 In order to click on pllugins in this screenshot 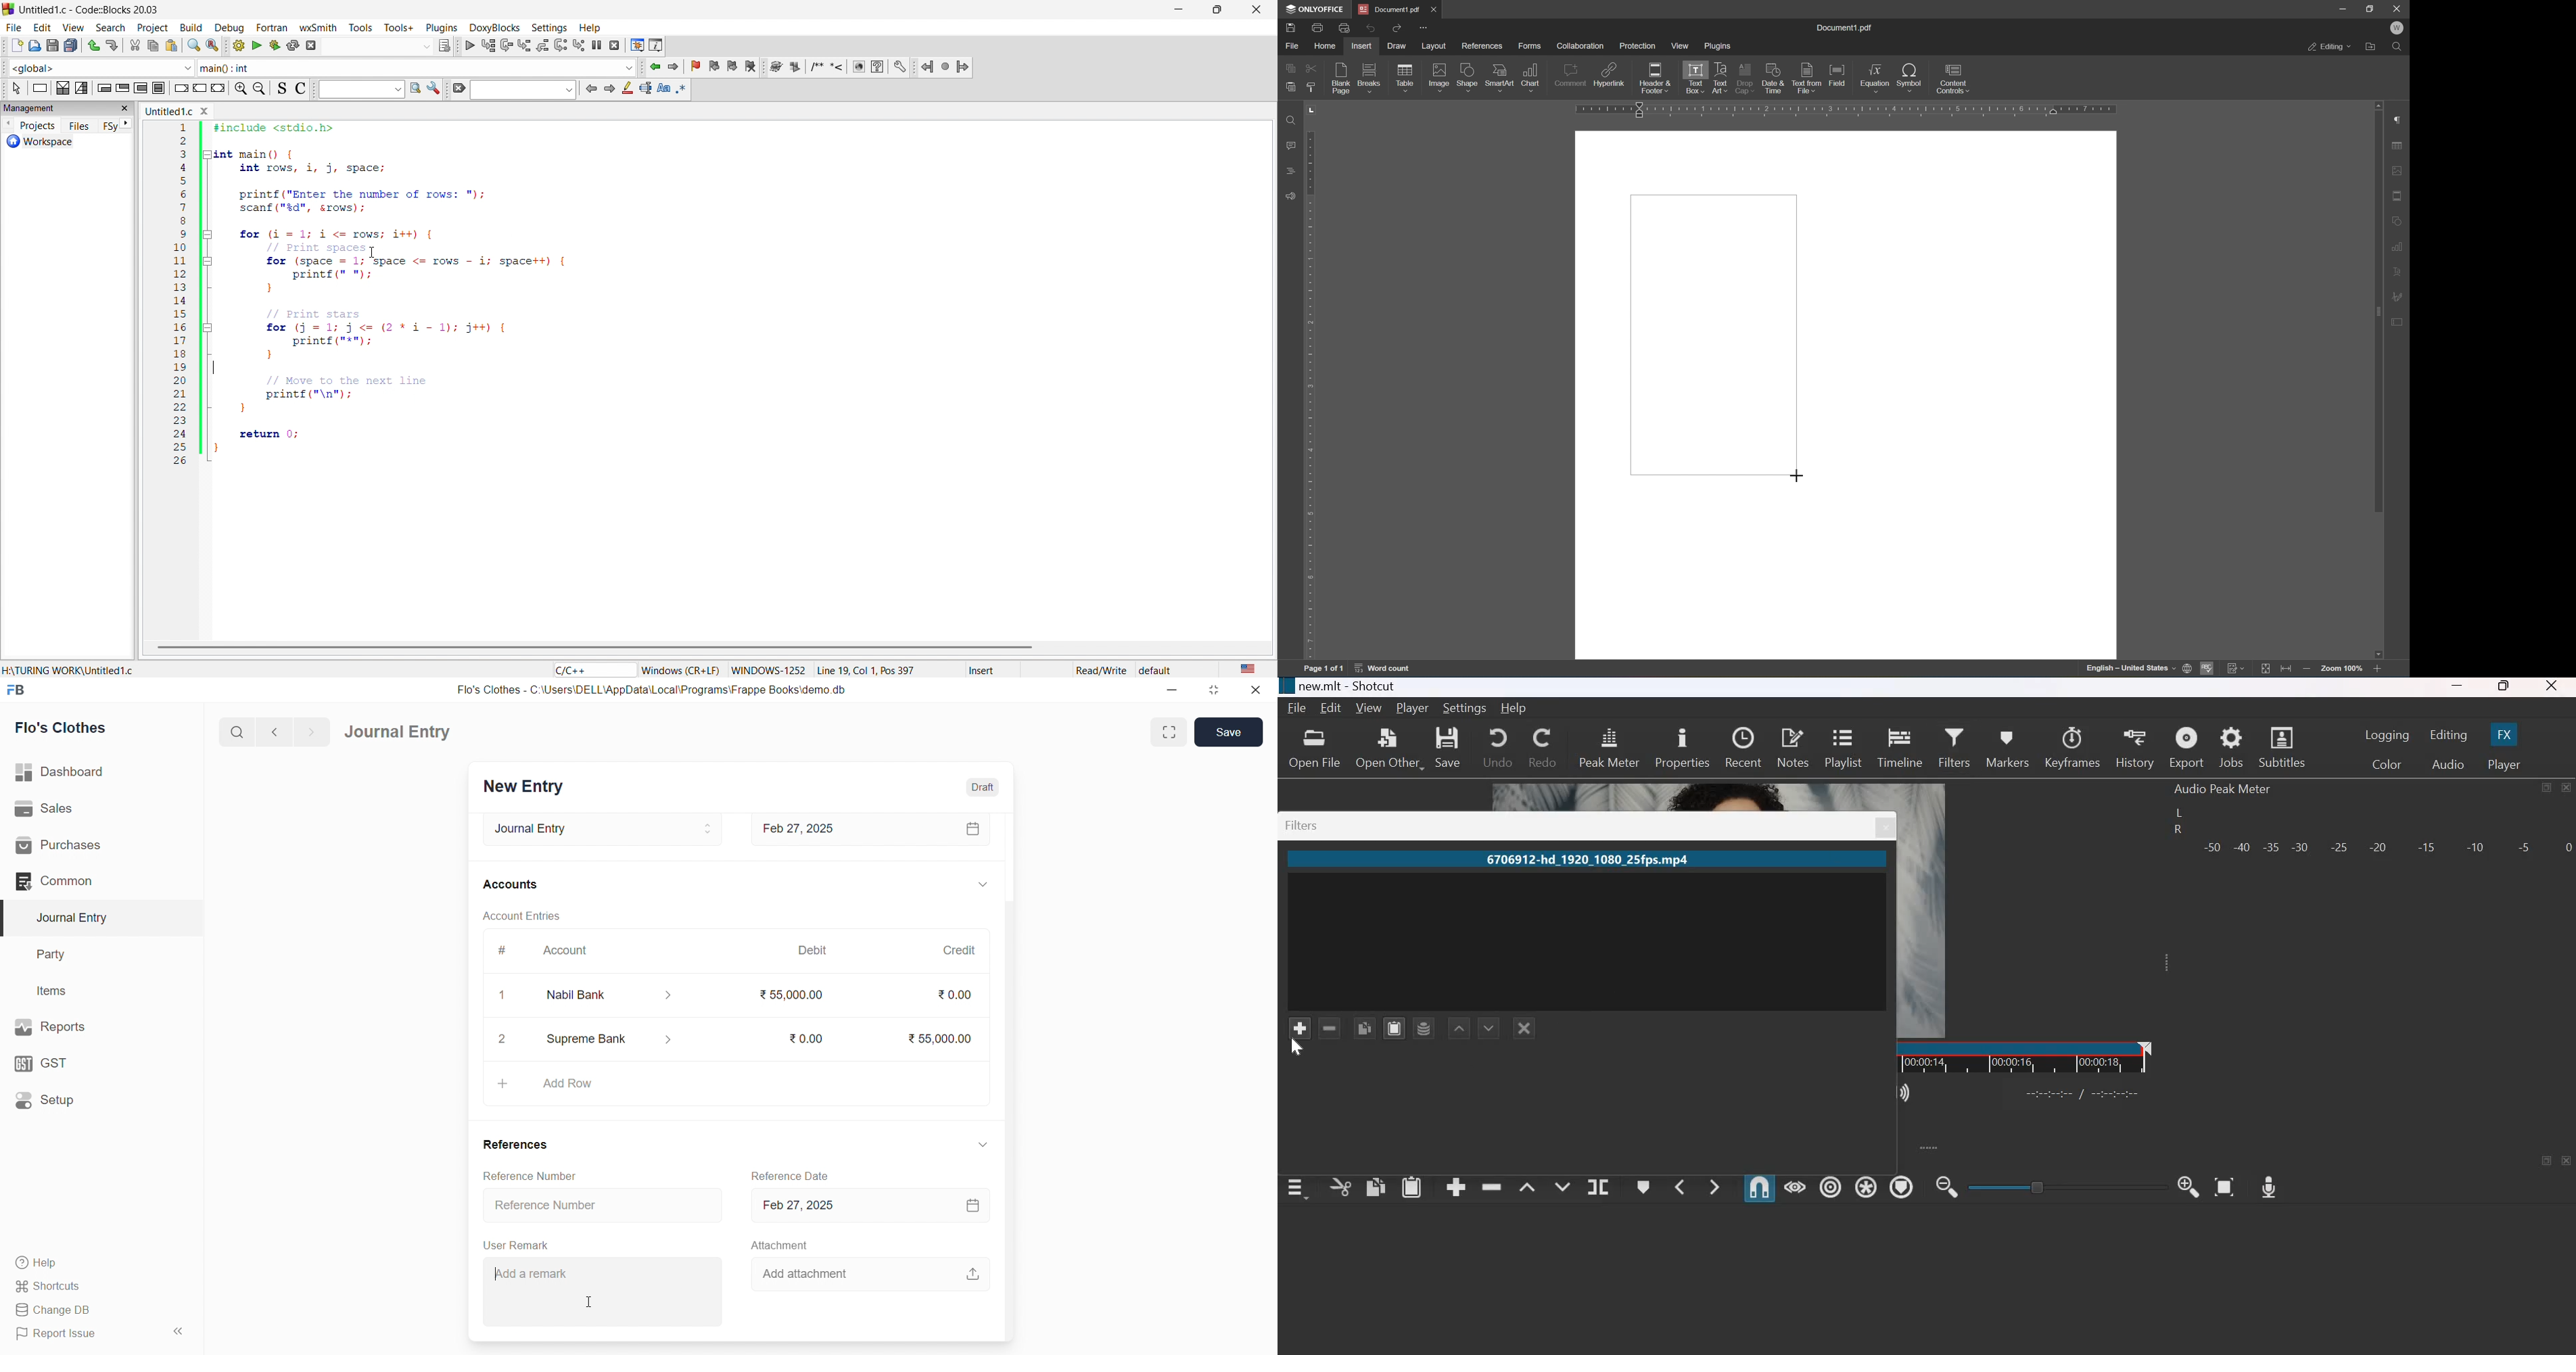, I will do `click(439, 26)`.